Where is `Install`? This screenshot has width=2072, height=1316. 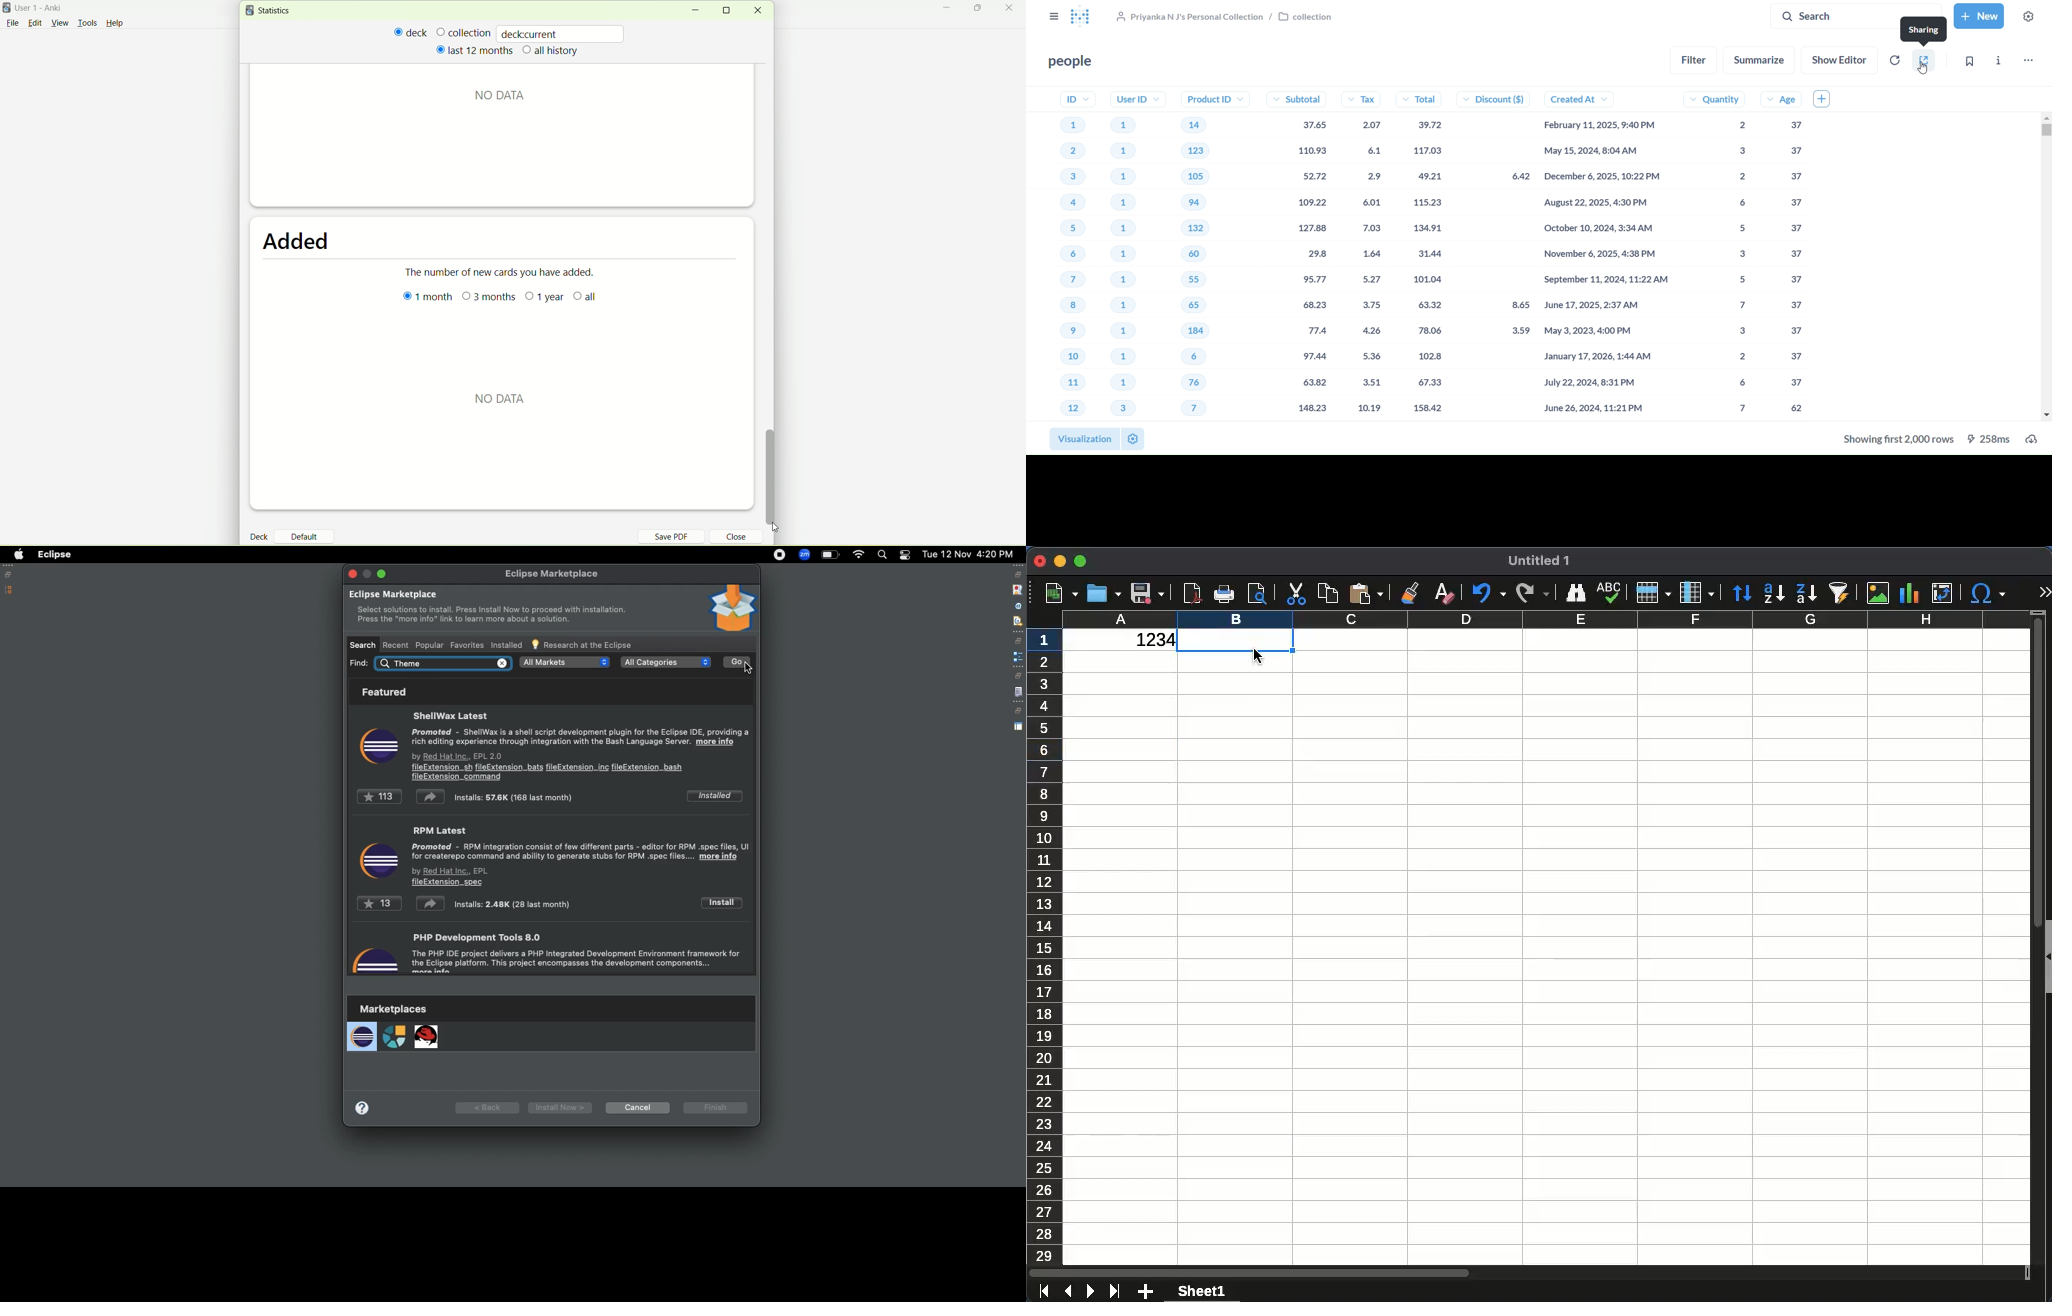 Install is located at coordinates (721, 902).